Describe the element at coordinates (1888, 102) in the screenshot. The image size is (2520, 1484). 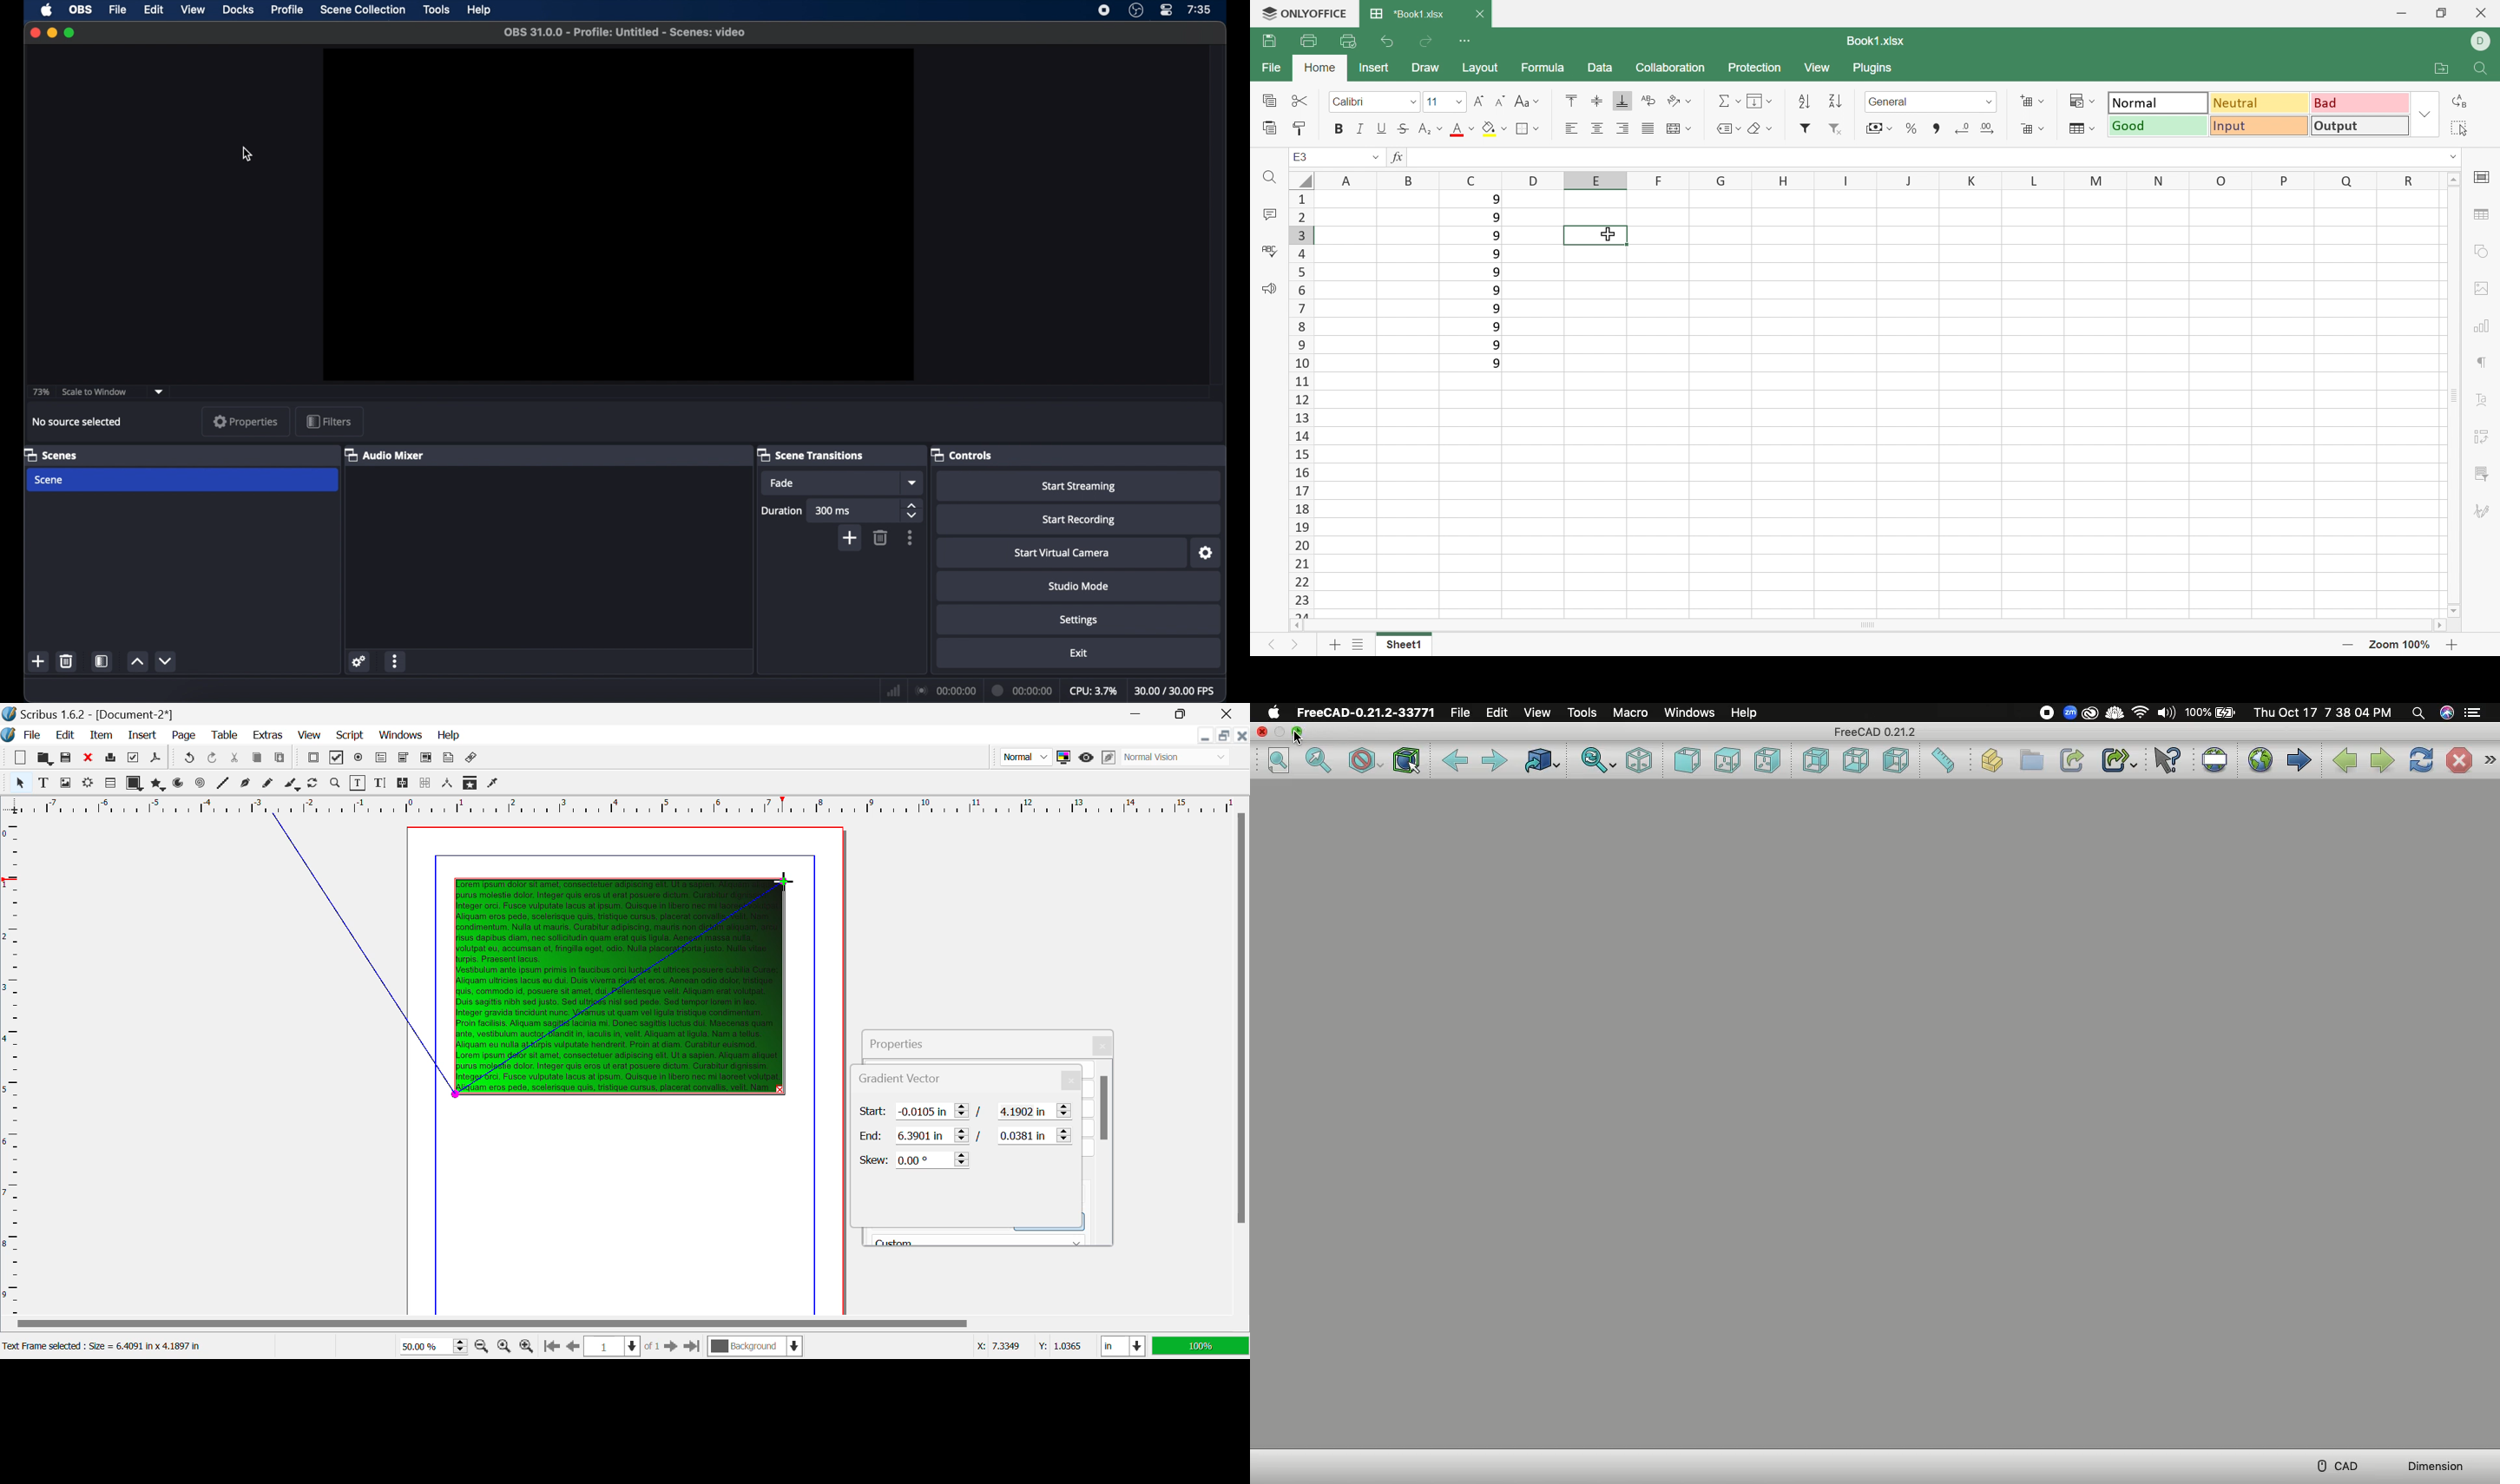
I see `General` at that location.